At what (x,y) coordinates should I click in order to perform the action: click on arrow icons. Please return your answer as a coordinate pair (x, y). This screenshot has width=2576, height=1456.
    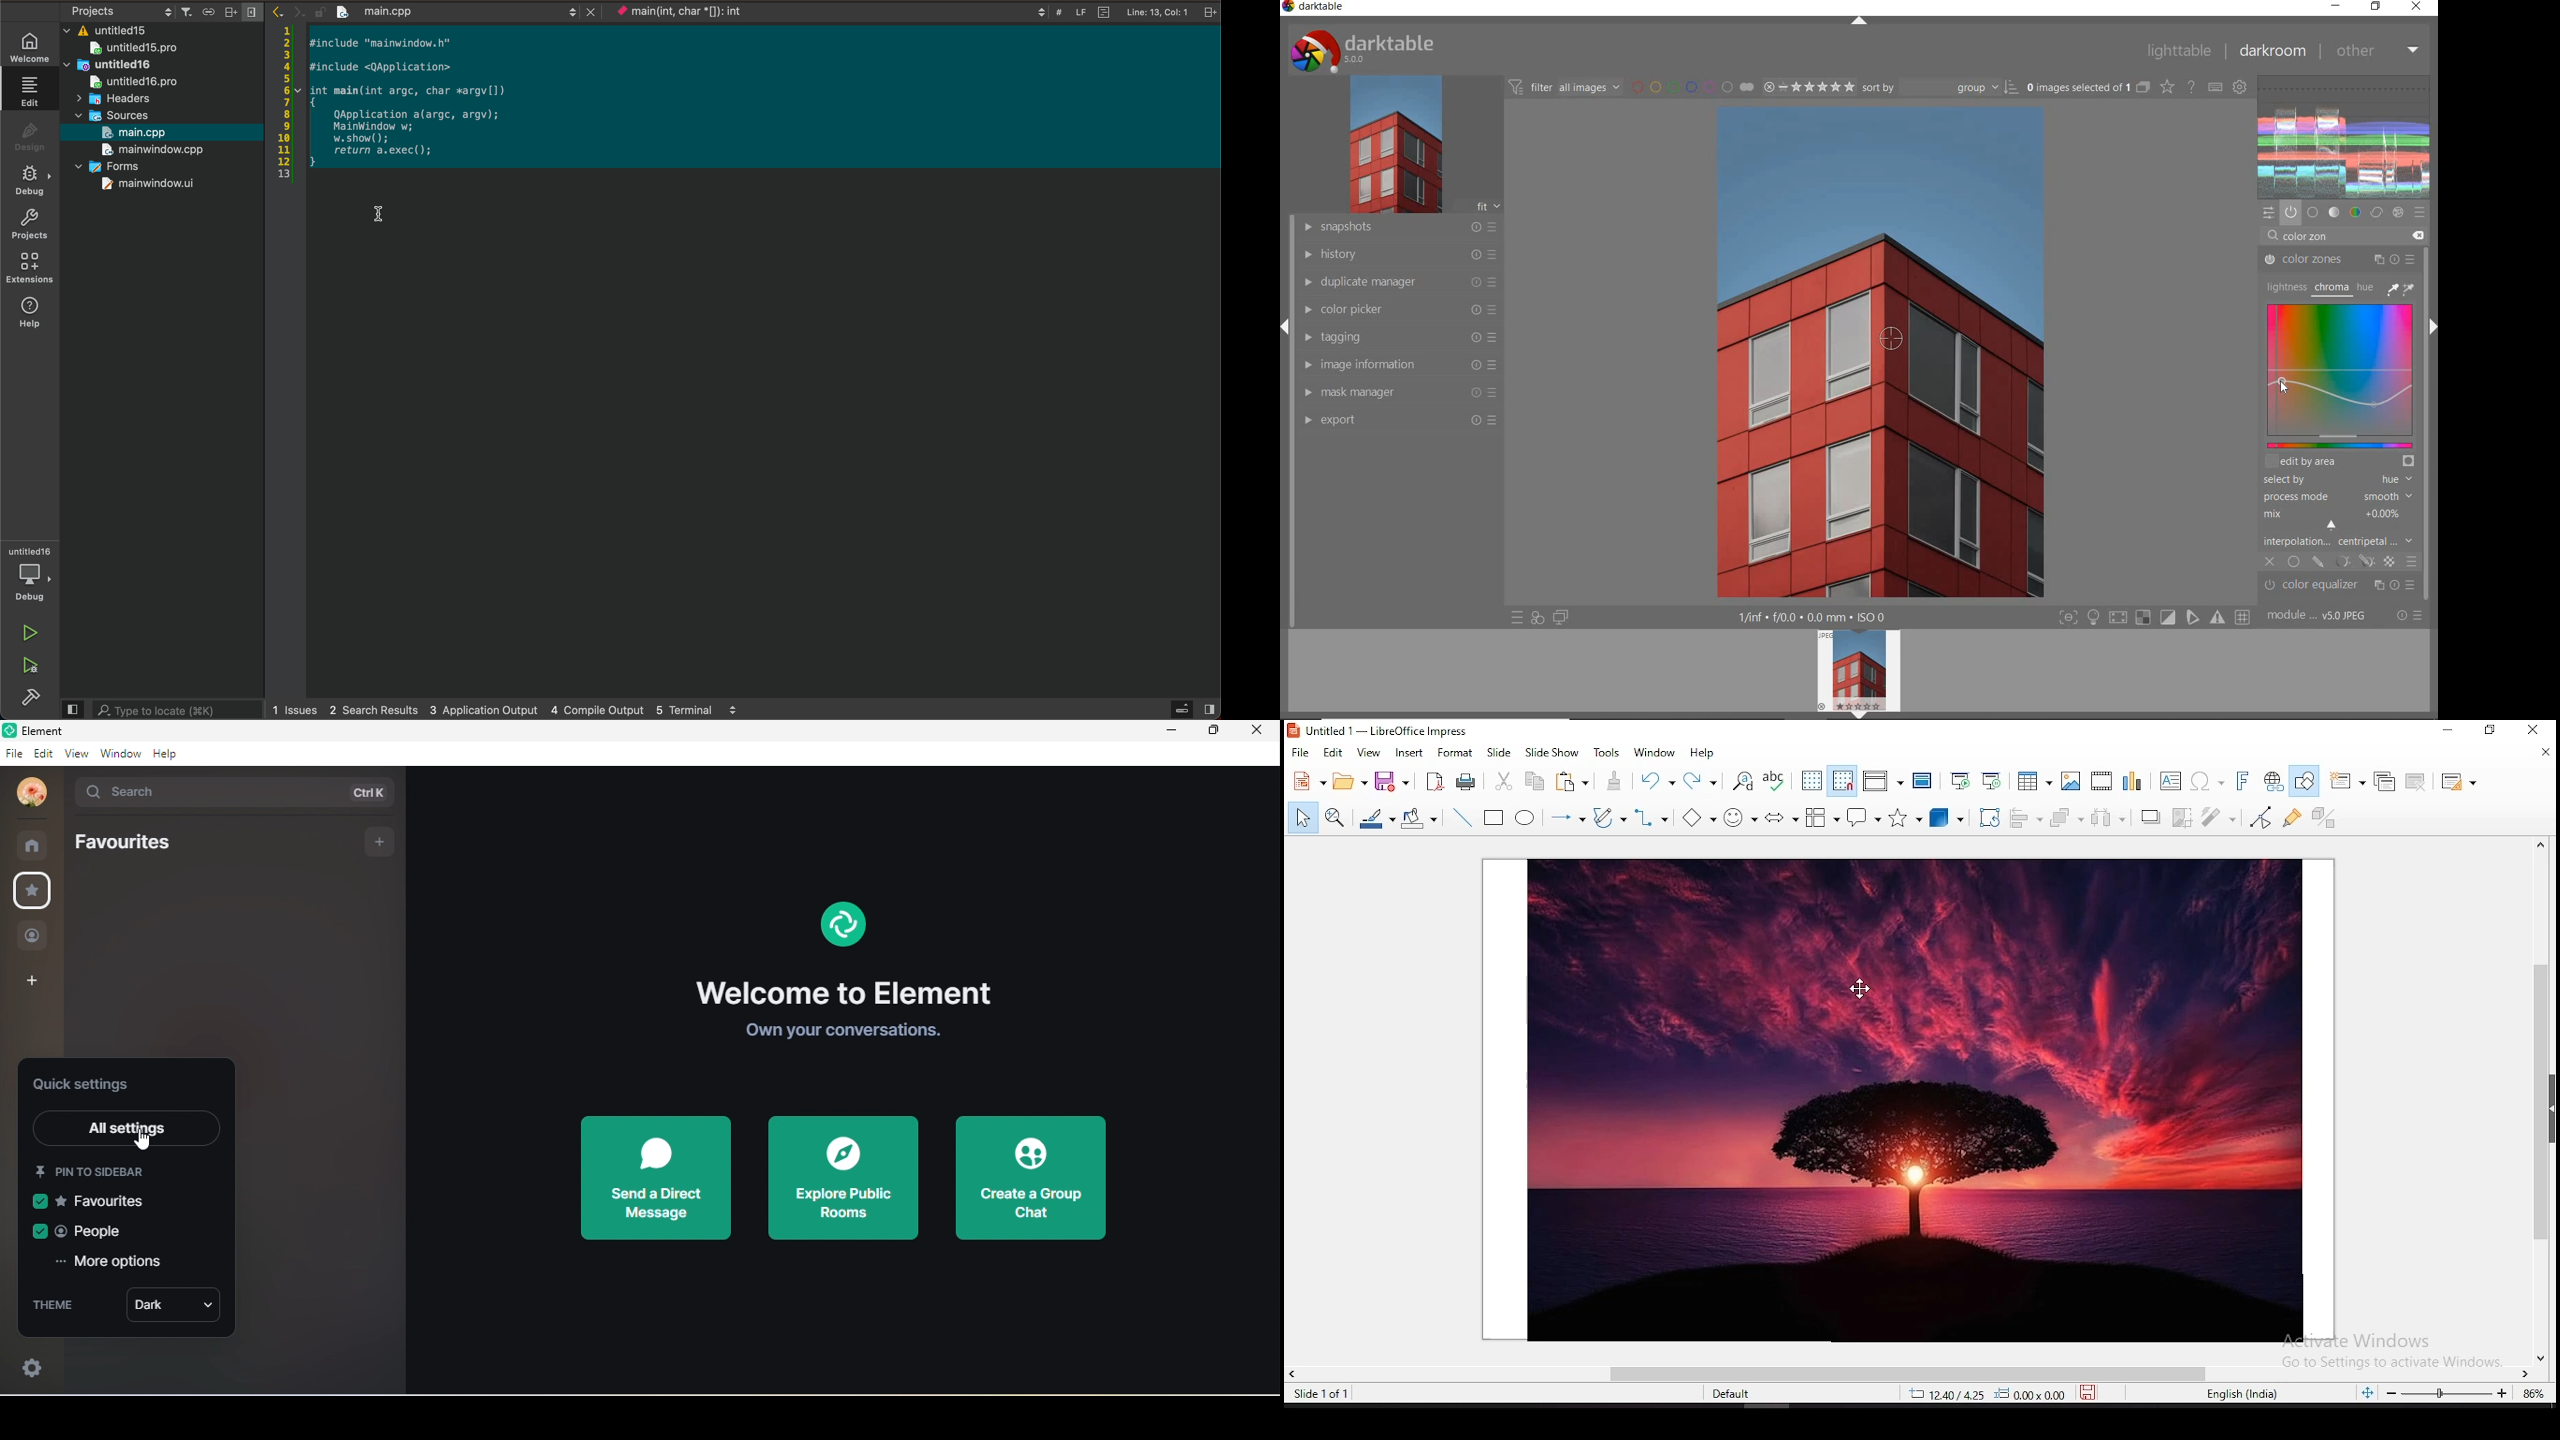
    Looking at the image, I should click on (287, 11).